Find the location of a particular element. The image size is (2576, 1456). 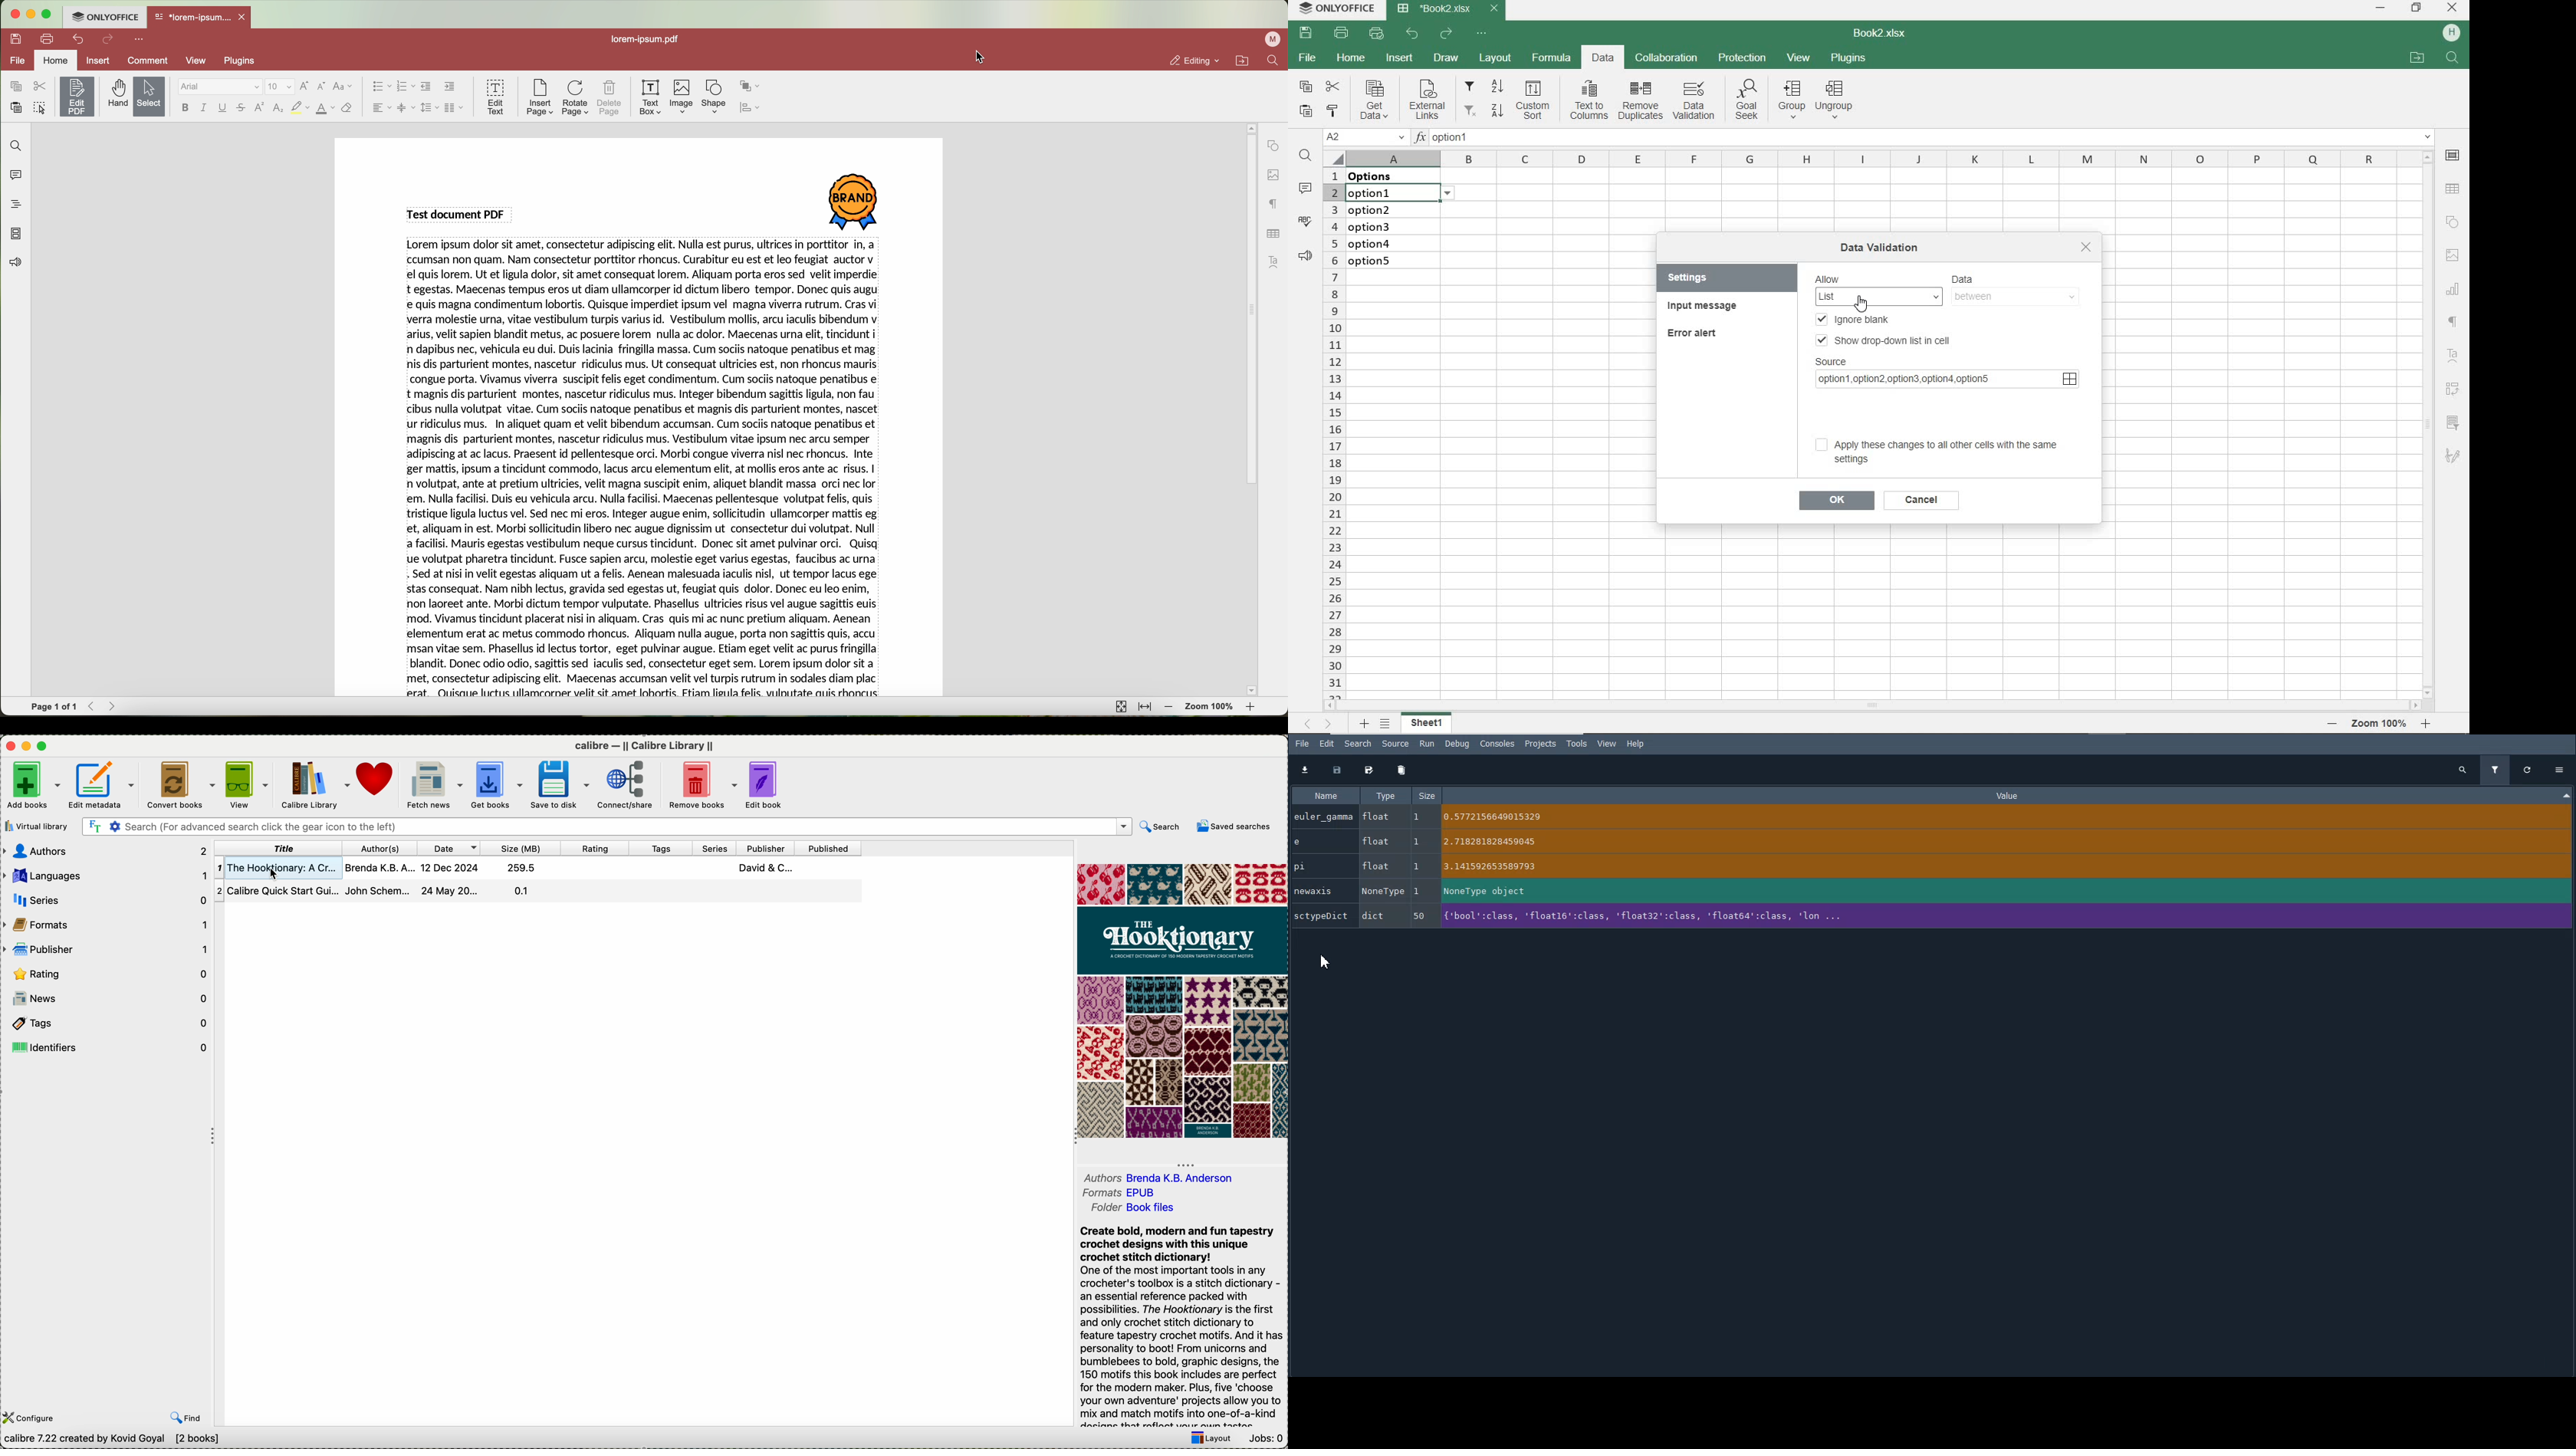

fit to width is located at coordinates (1145, 706).